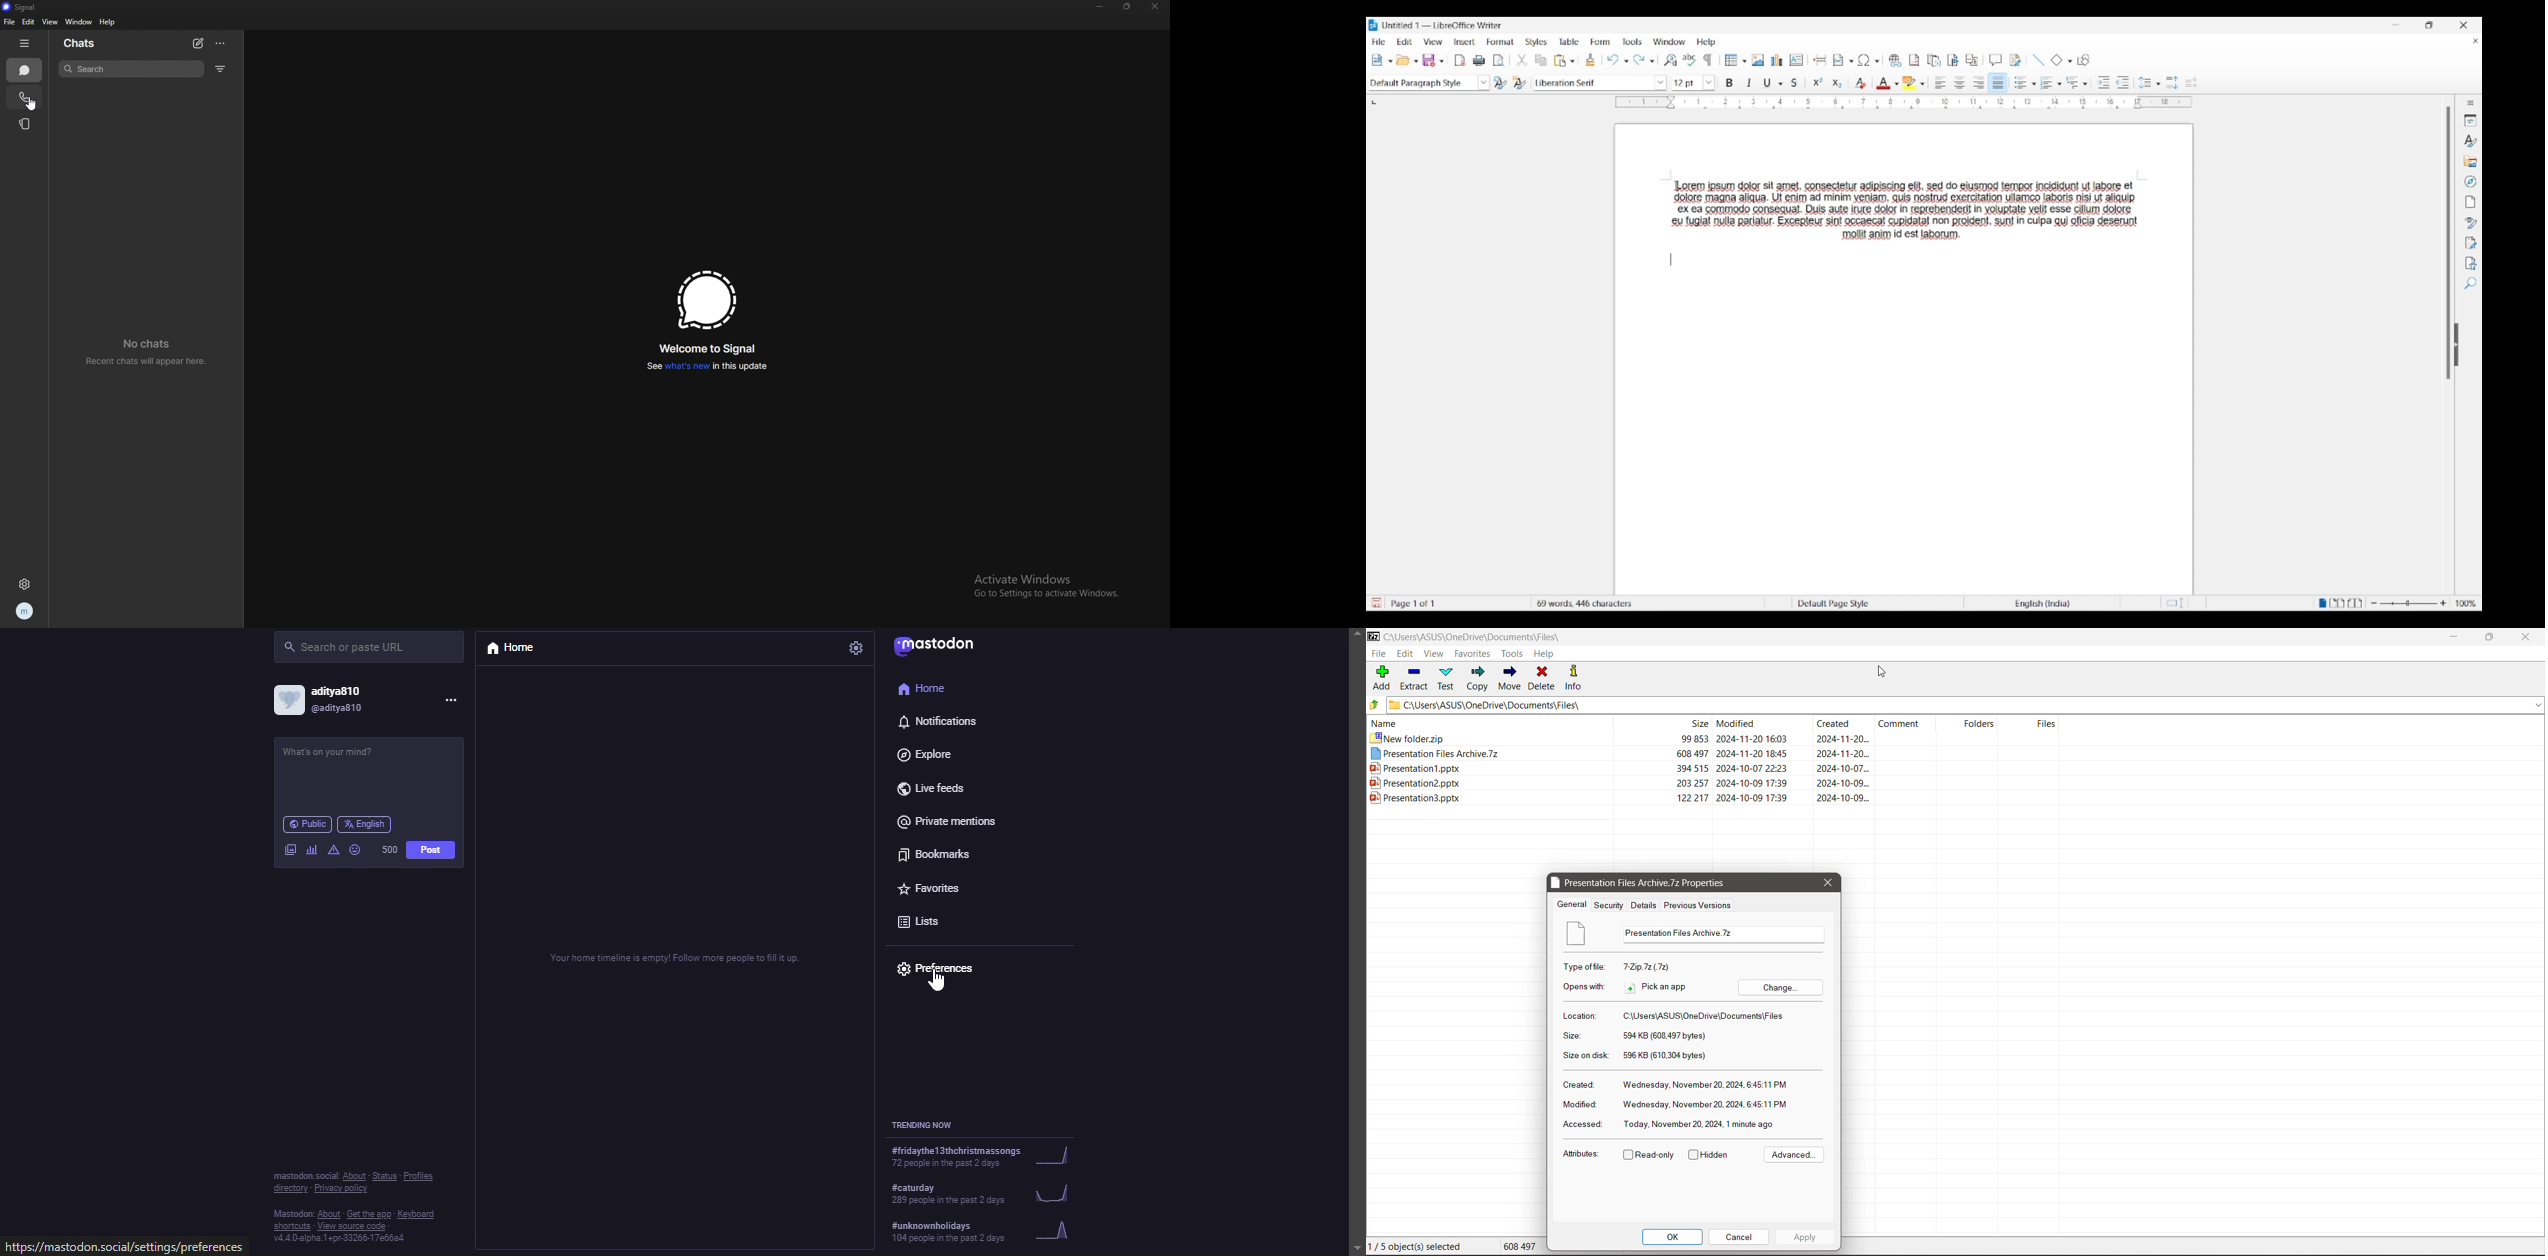  Describe the element at coordinates (1609, 905) in the screenshot. I see `Security` at that location.